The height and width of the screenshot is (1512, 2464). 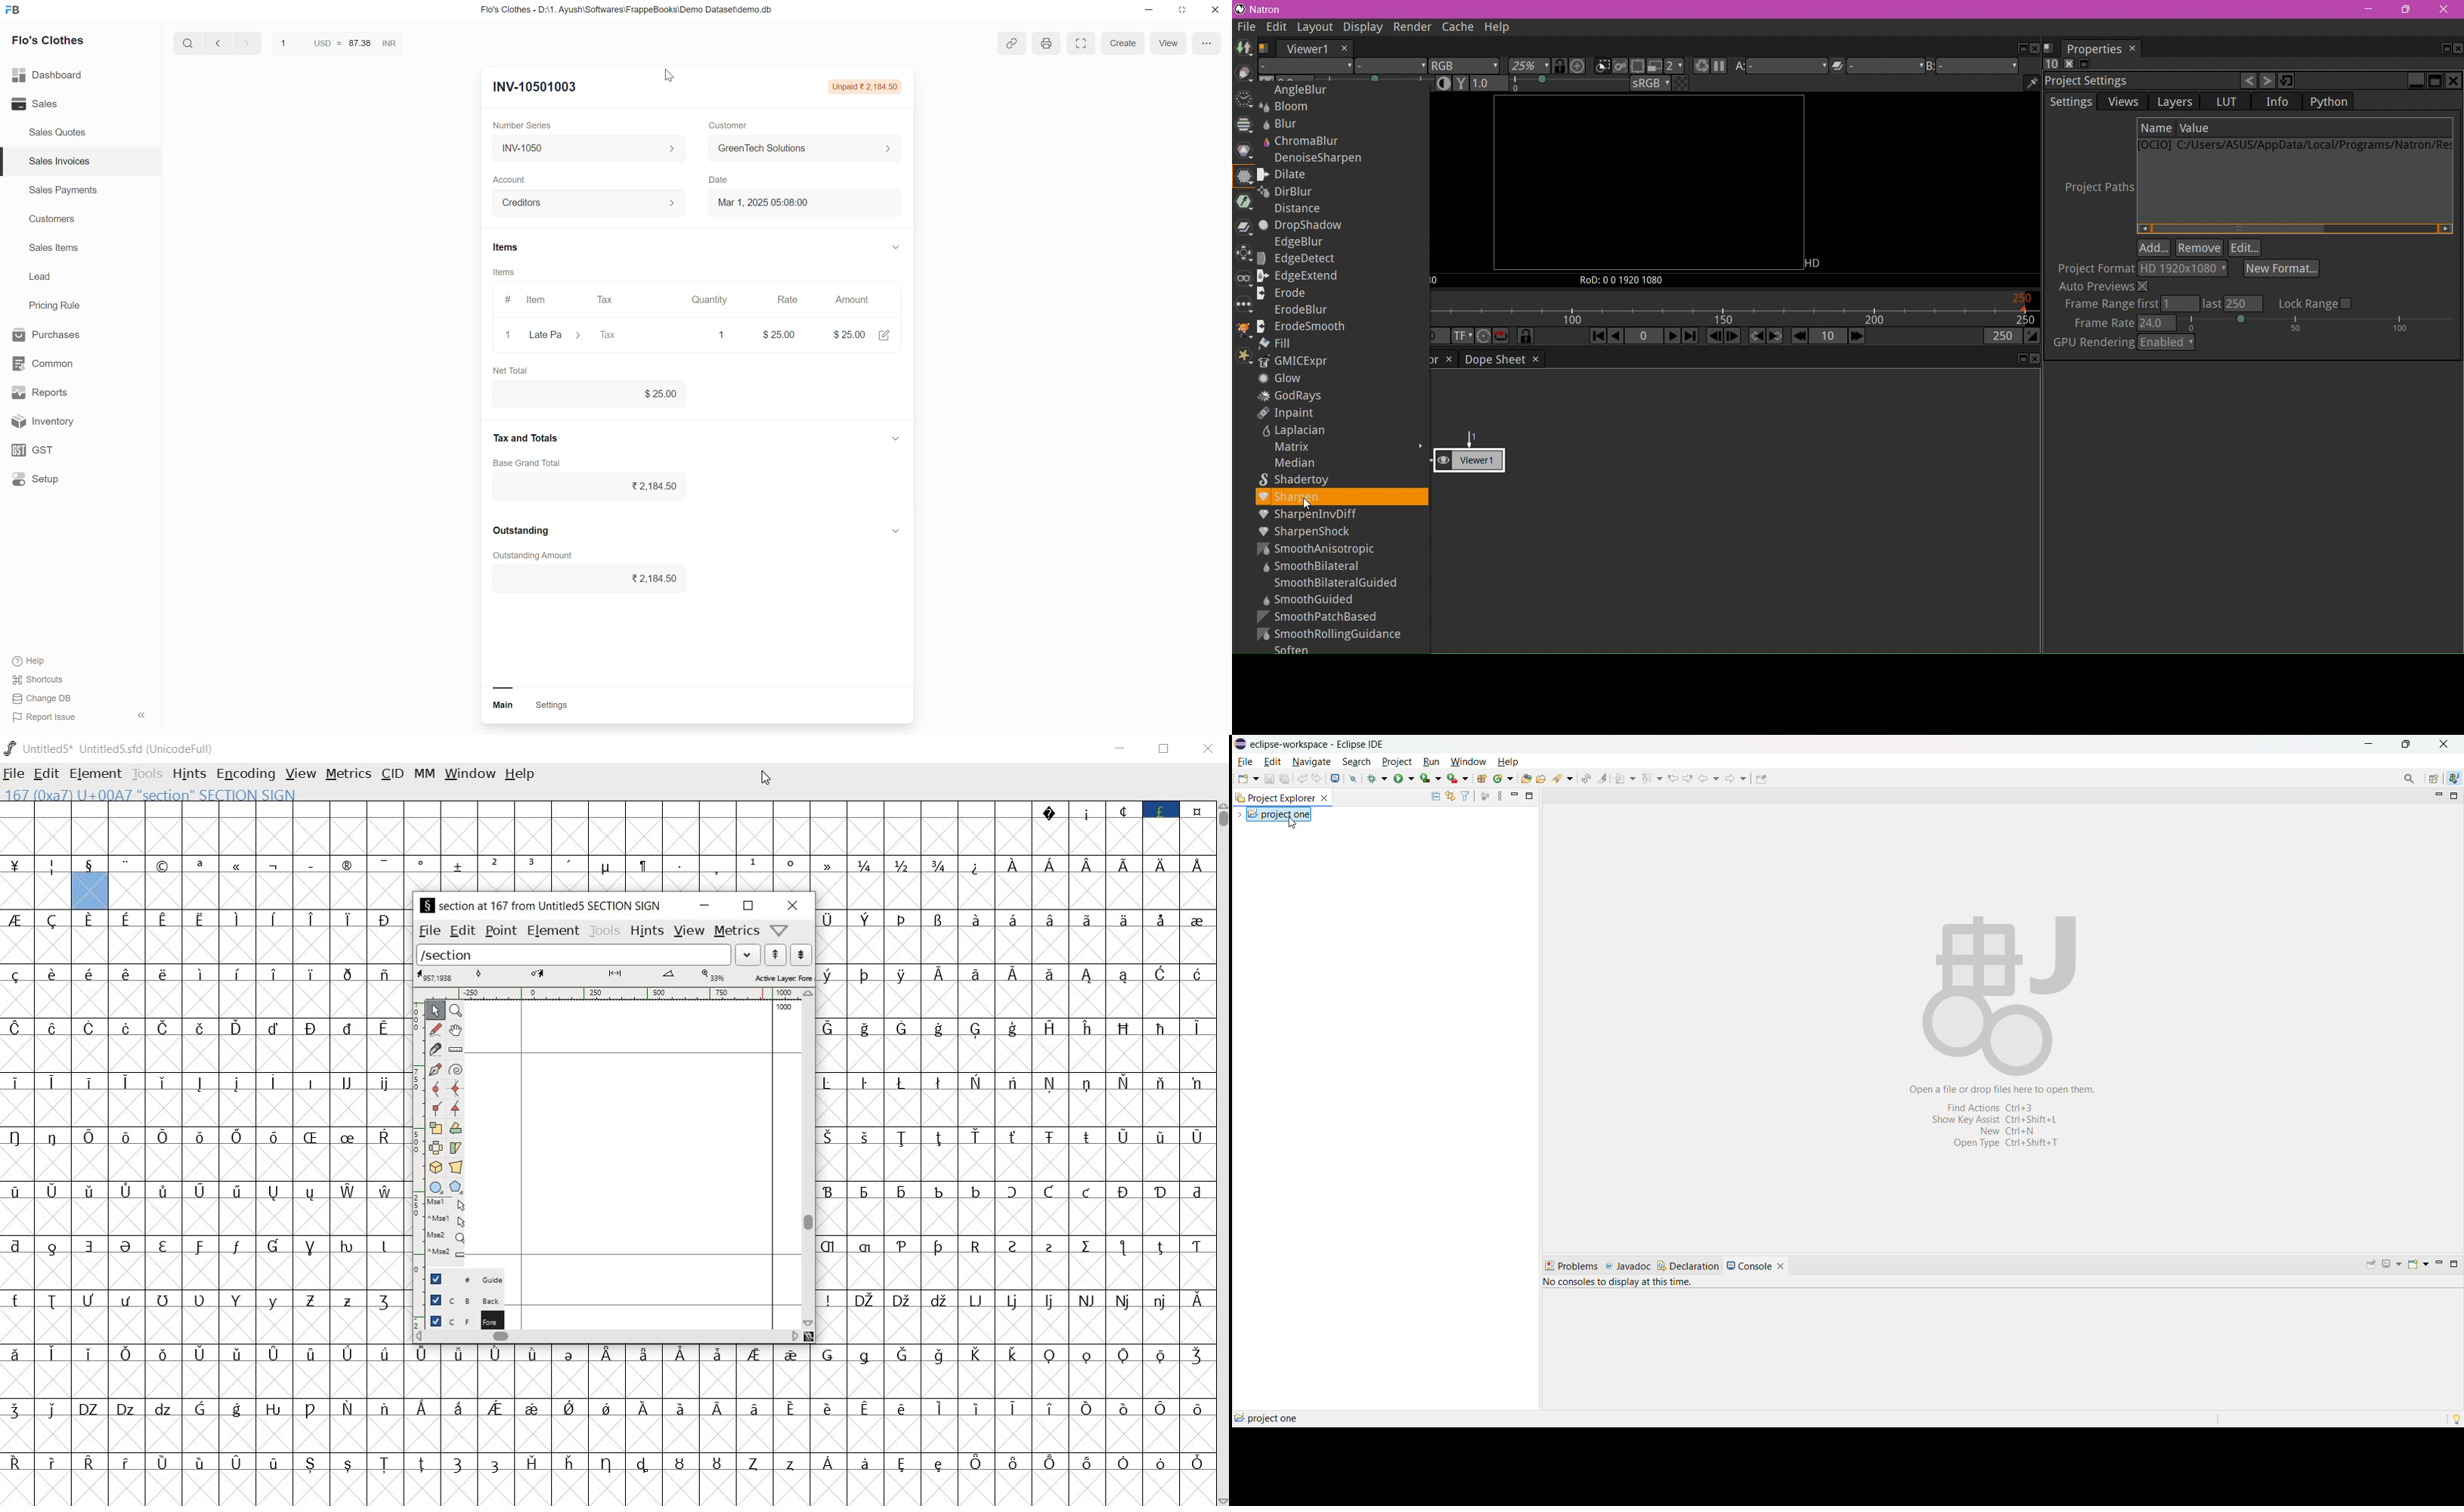 I want to click on flip the selection, so click(x=435, y=1147).